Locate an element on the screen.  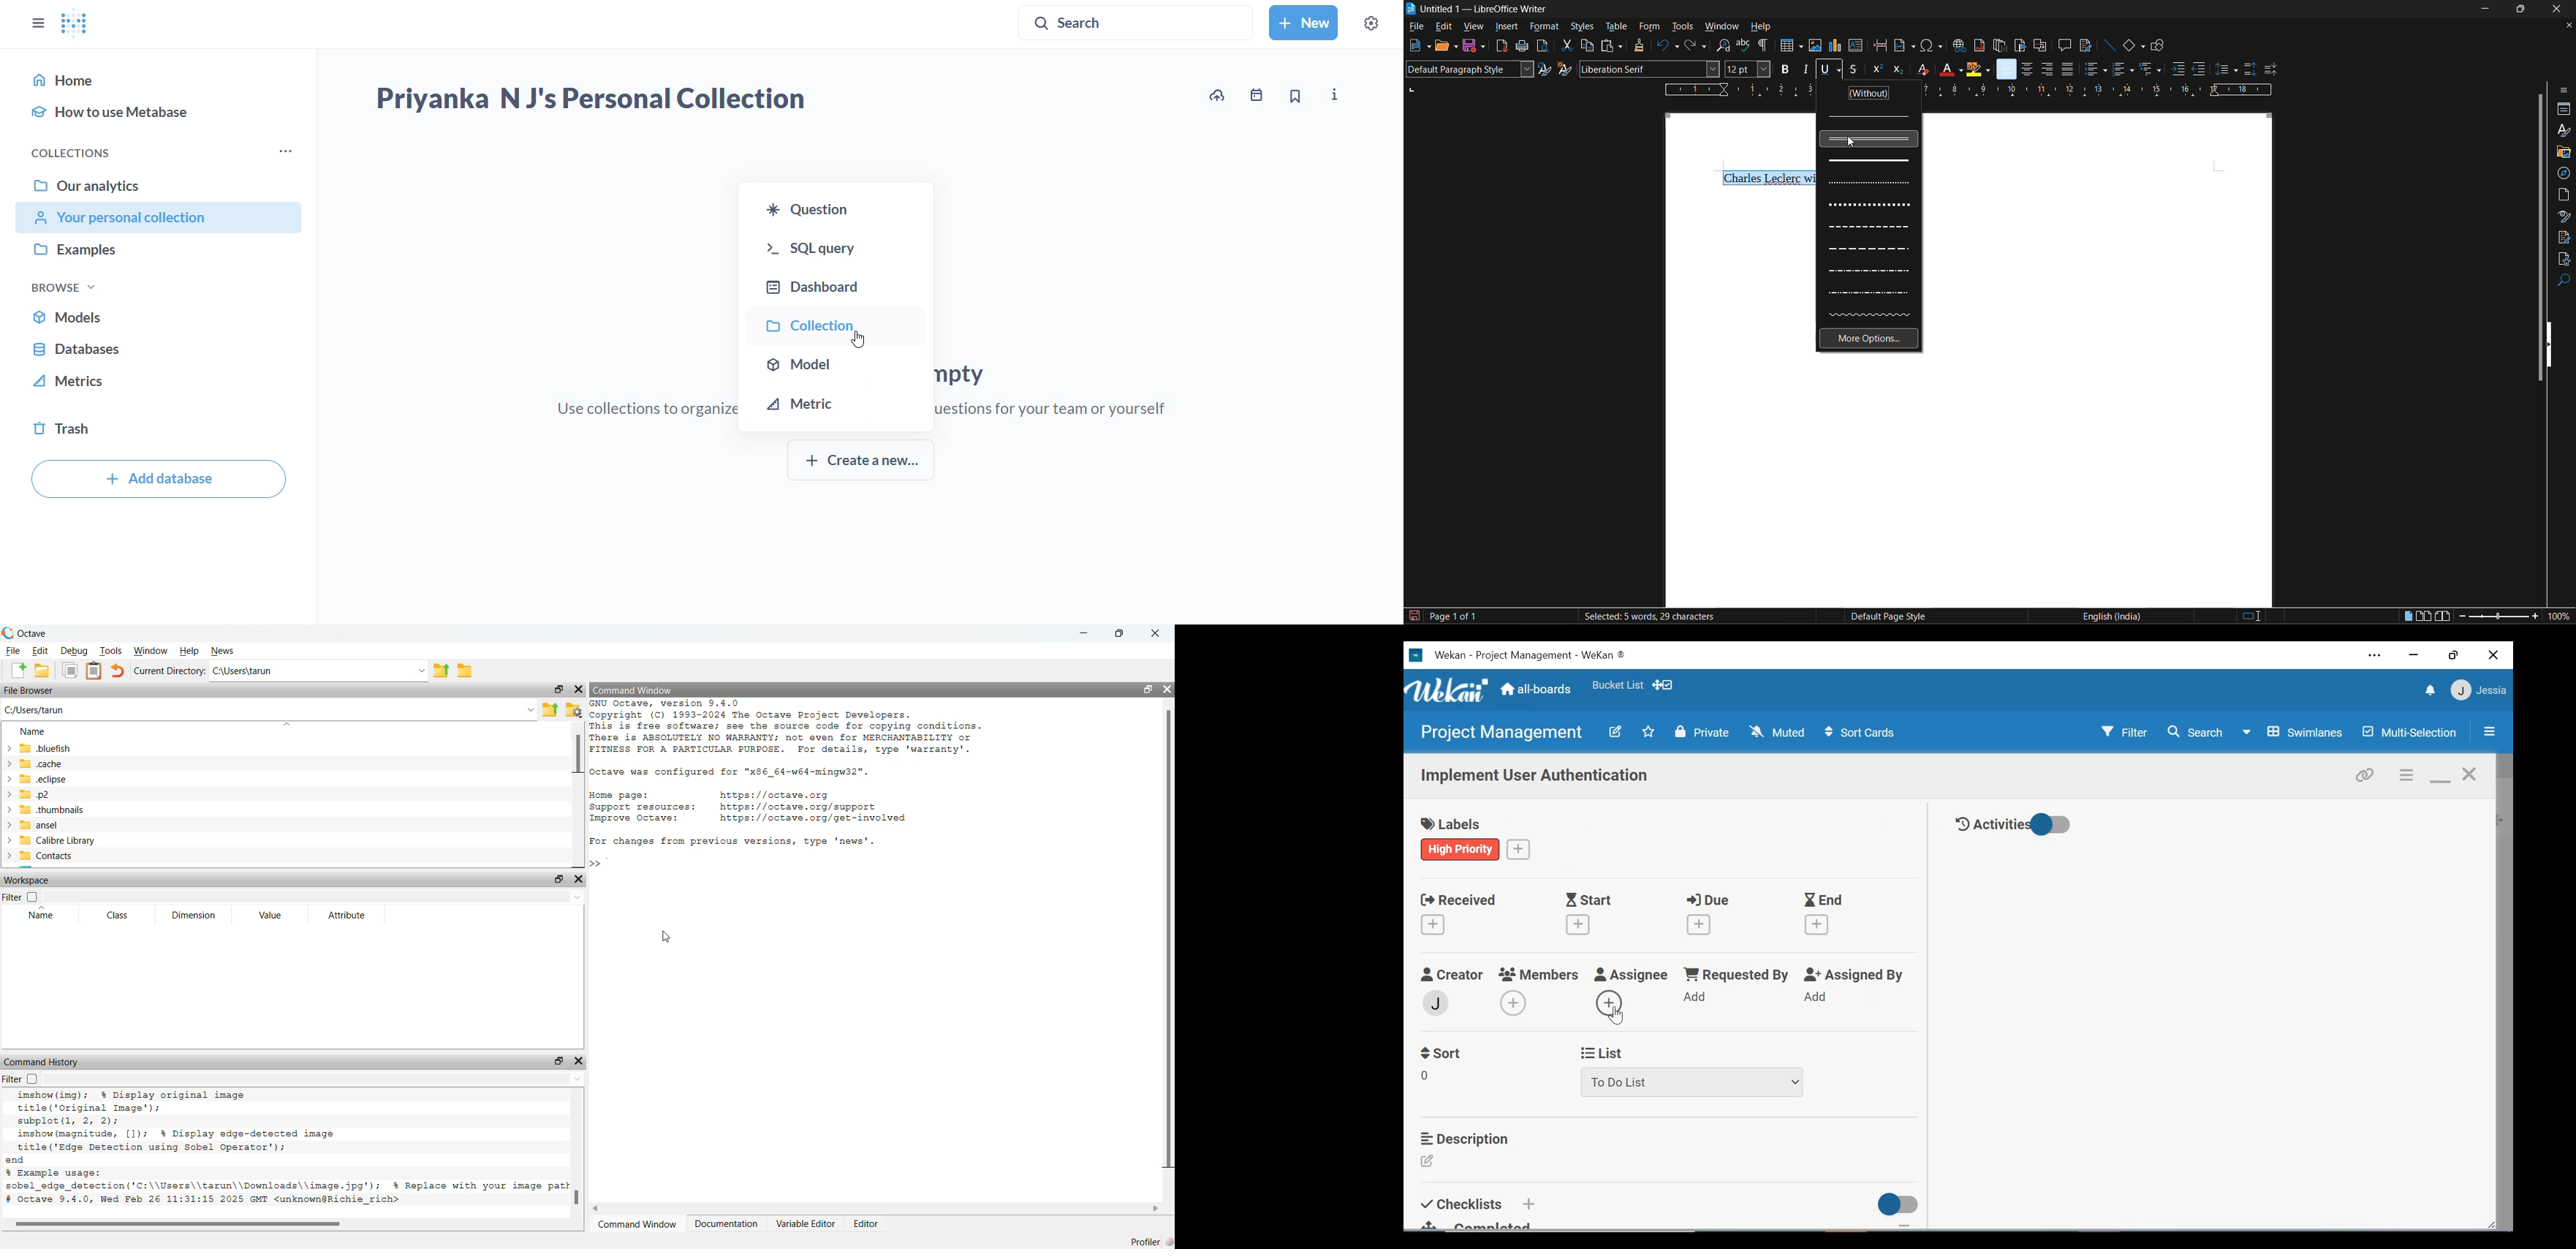
bookmark is located at coordinates (1296, 97).